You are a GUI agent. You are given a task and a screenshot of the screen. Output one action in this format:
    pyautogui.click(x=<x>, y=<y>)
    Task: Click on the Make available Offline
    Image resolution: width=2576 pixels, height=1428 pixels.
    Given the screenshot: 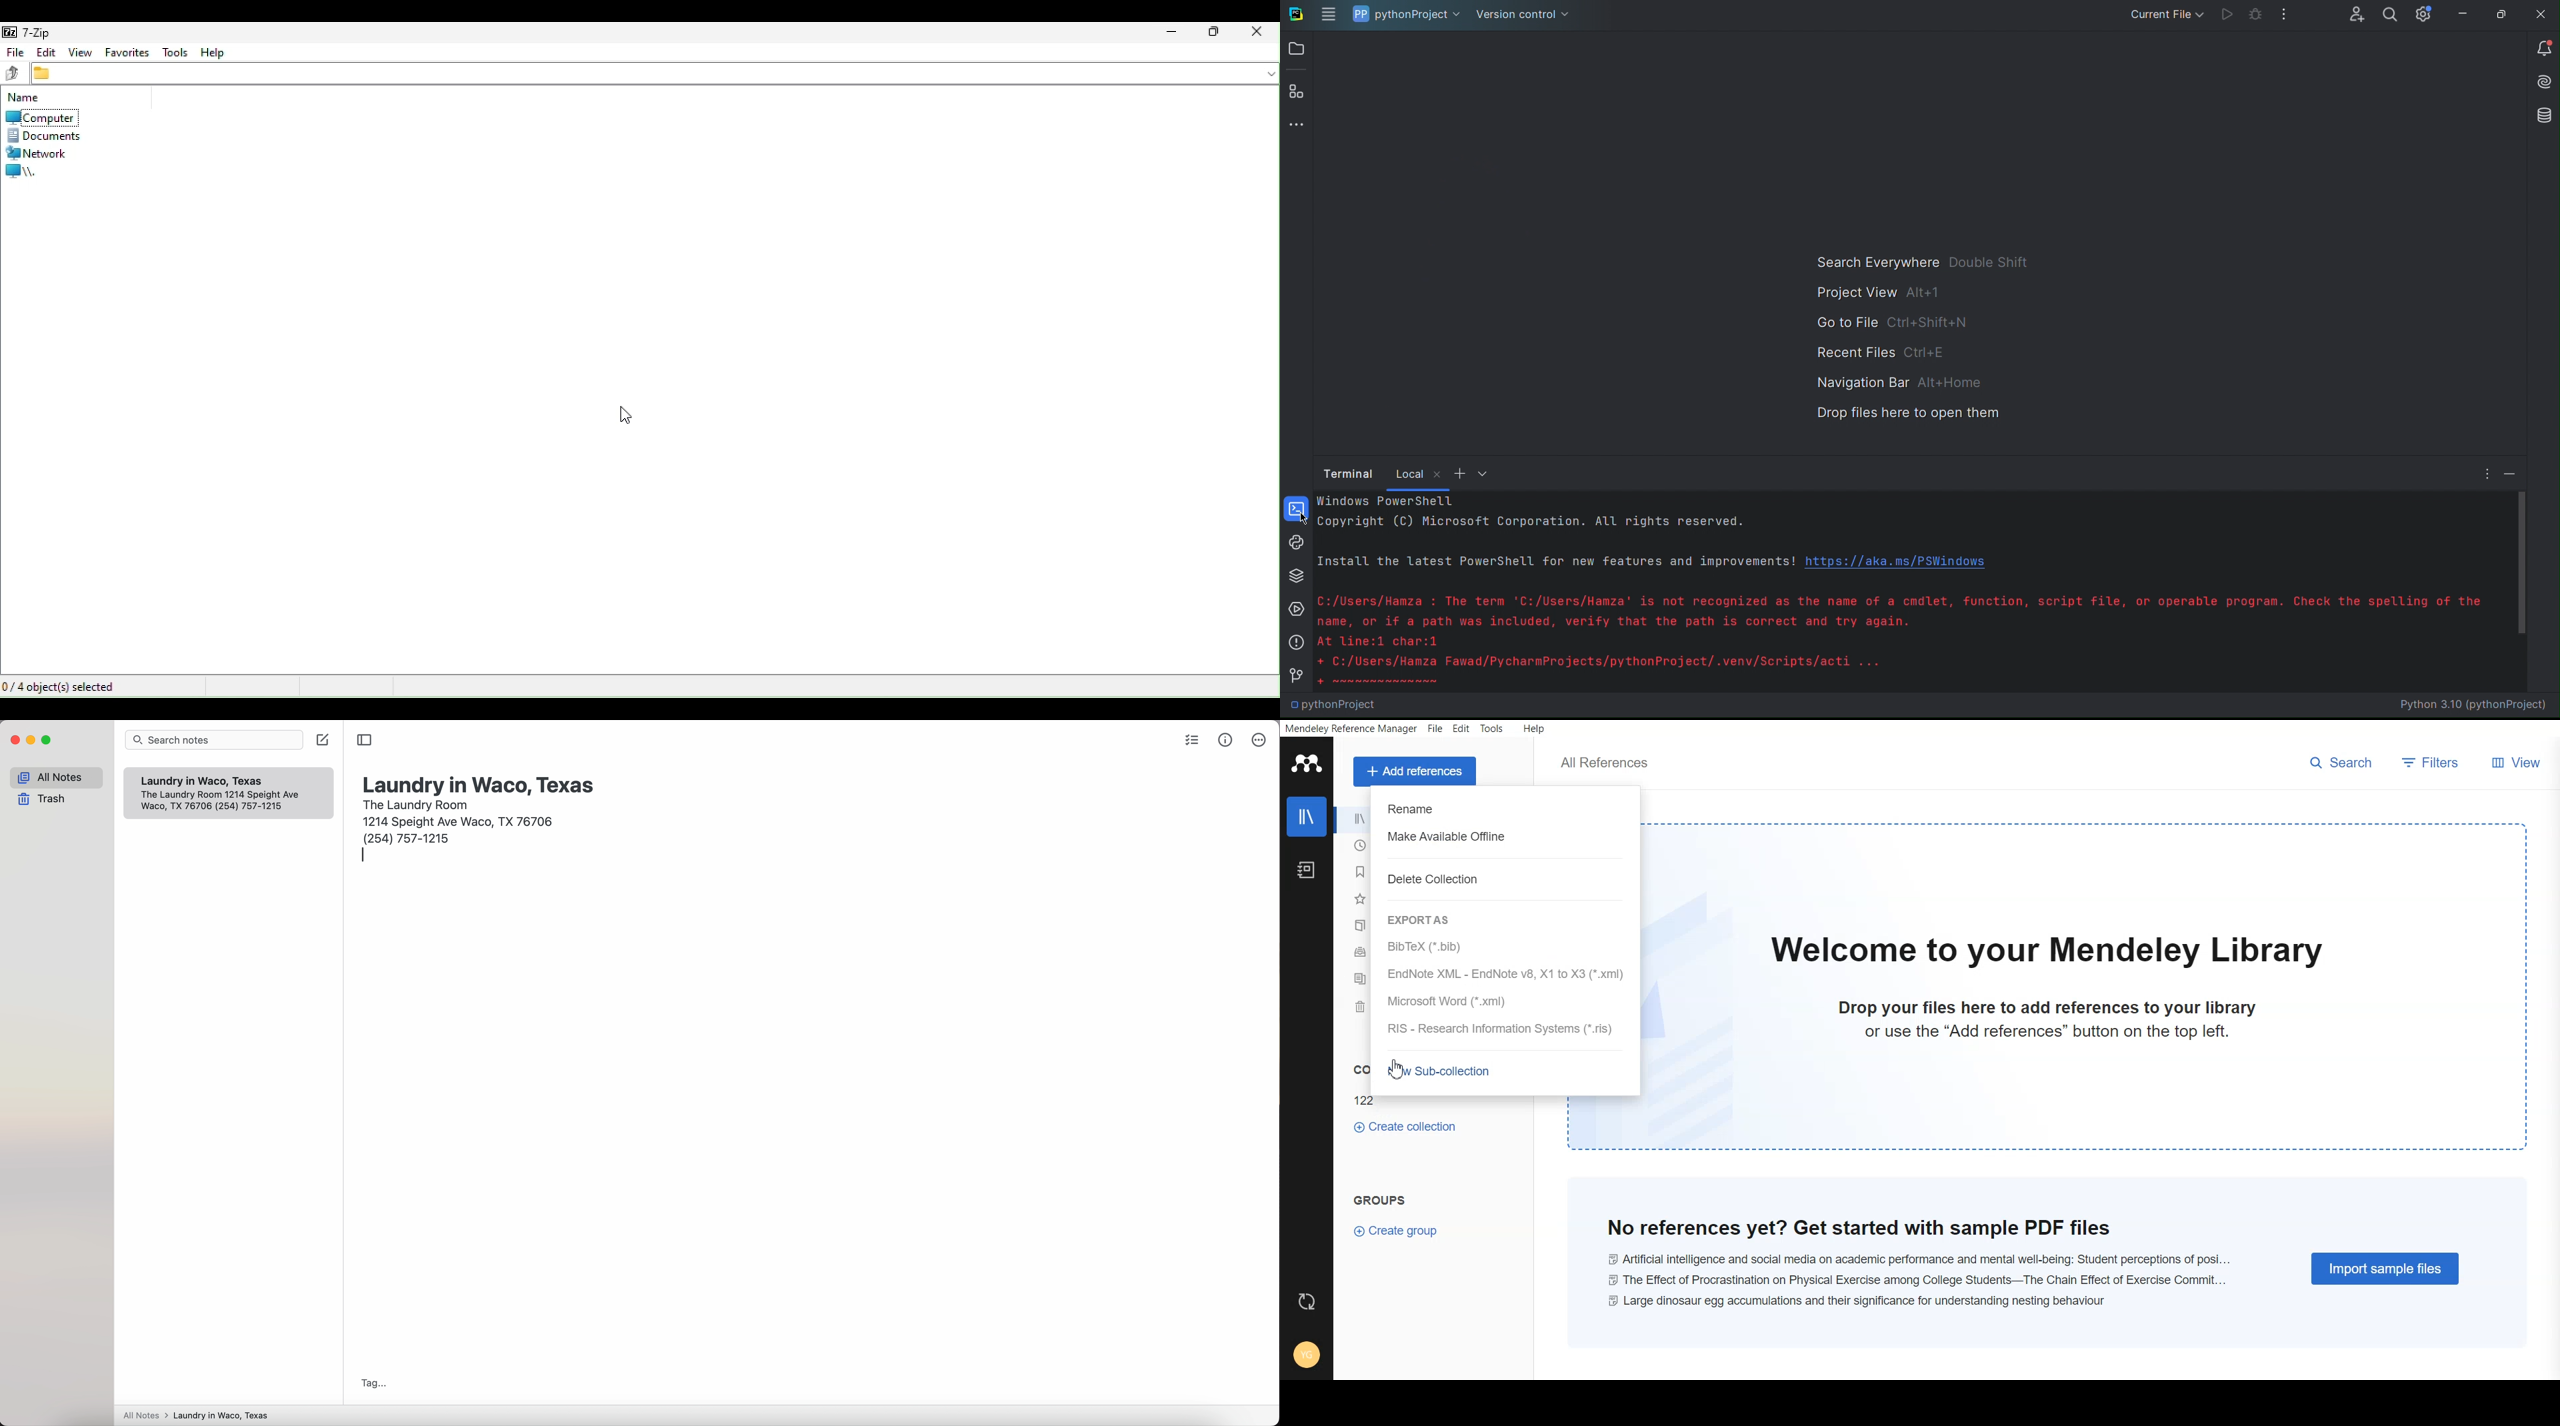 What is the action you would take?
    pyautogui.click(x=1491, y=835)
    